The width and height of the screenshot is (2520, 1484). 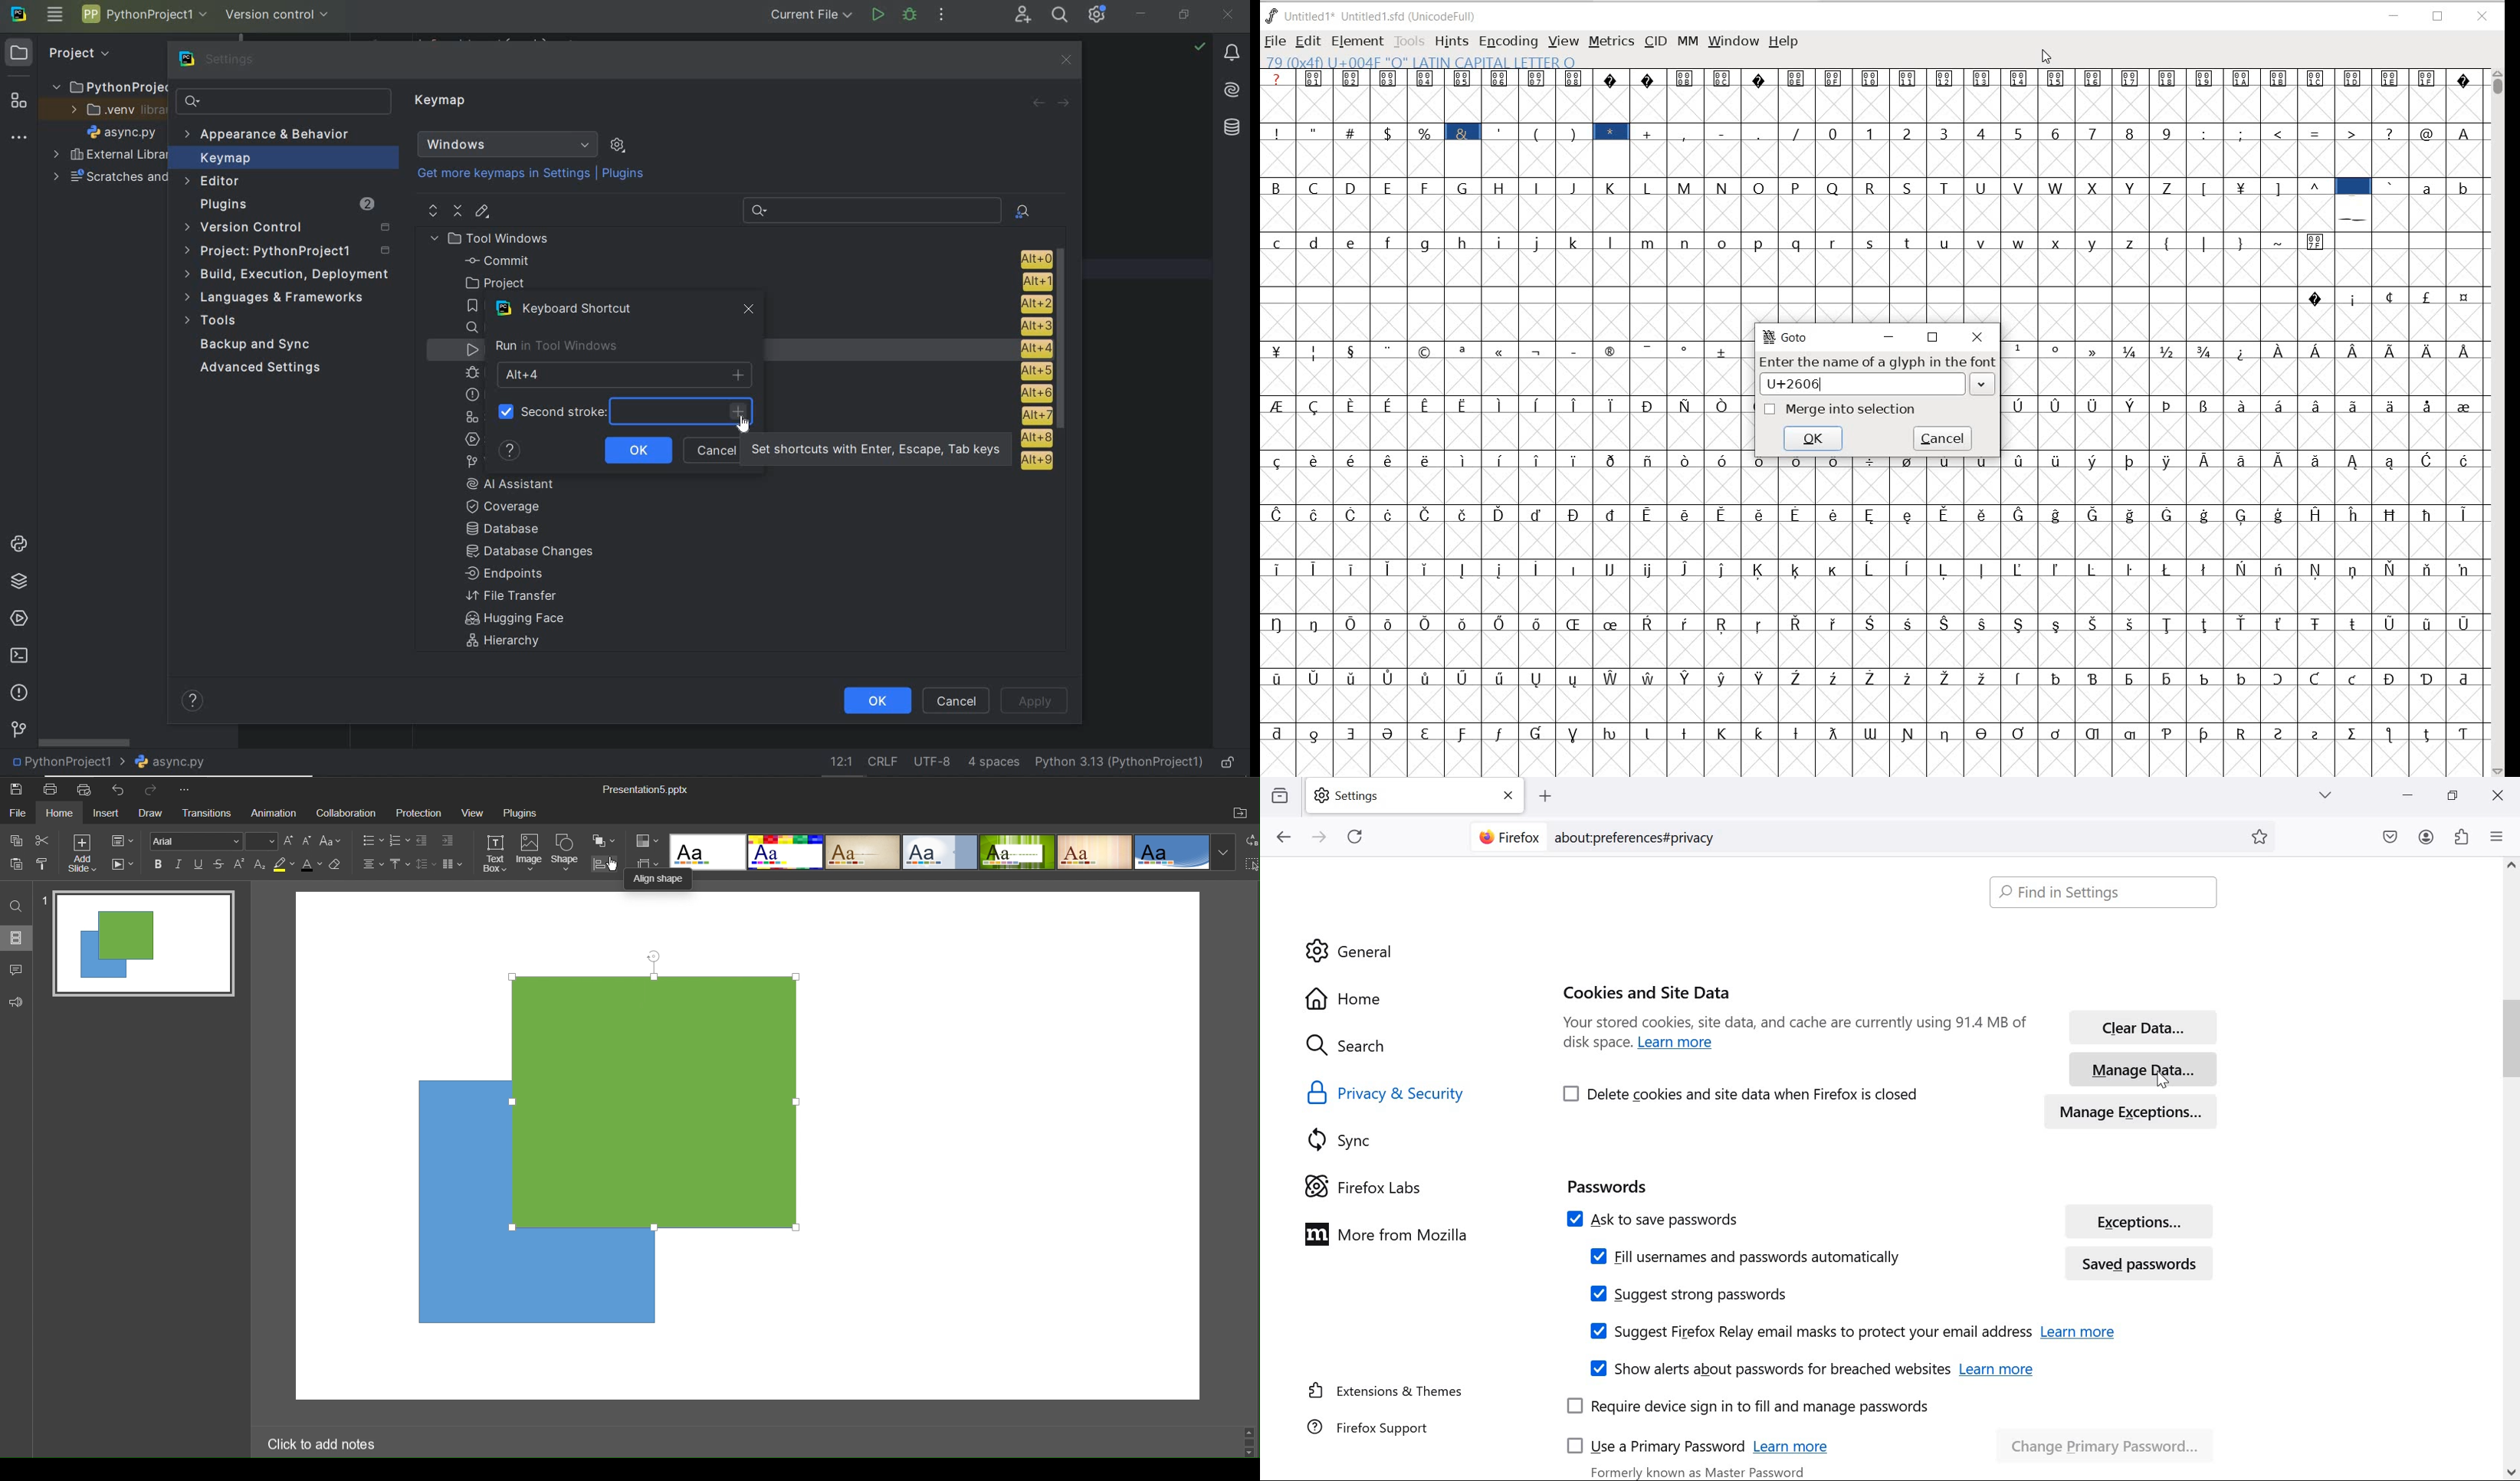 What do you see at coordinates (276, 813) in the screenshot?
I see `Animation` at bounding box center [276, 813].